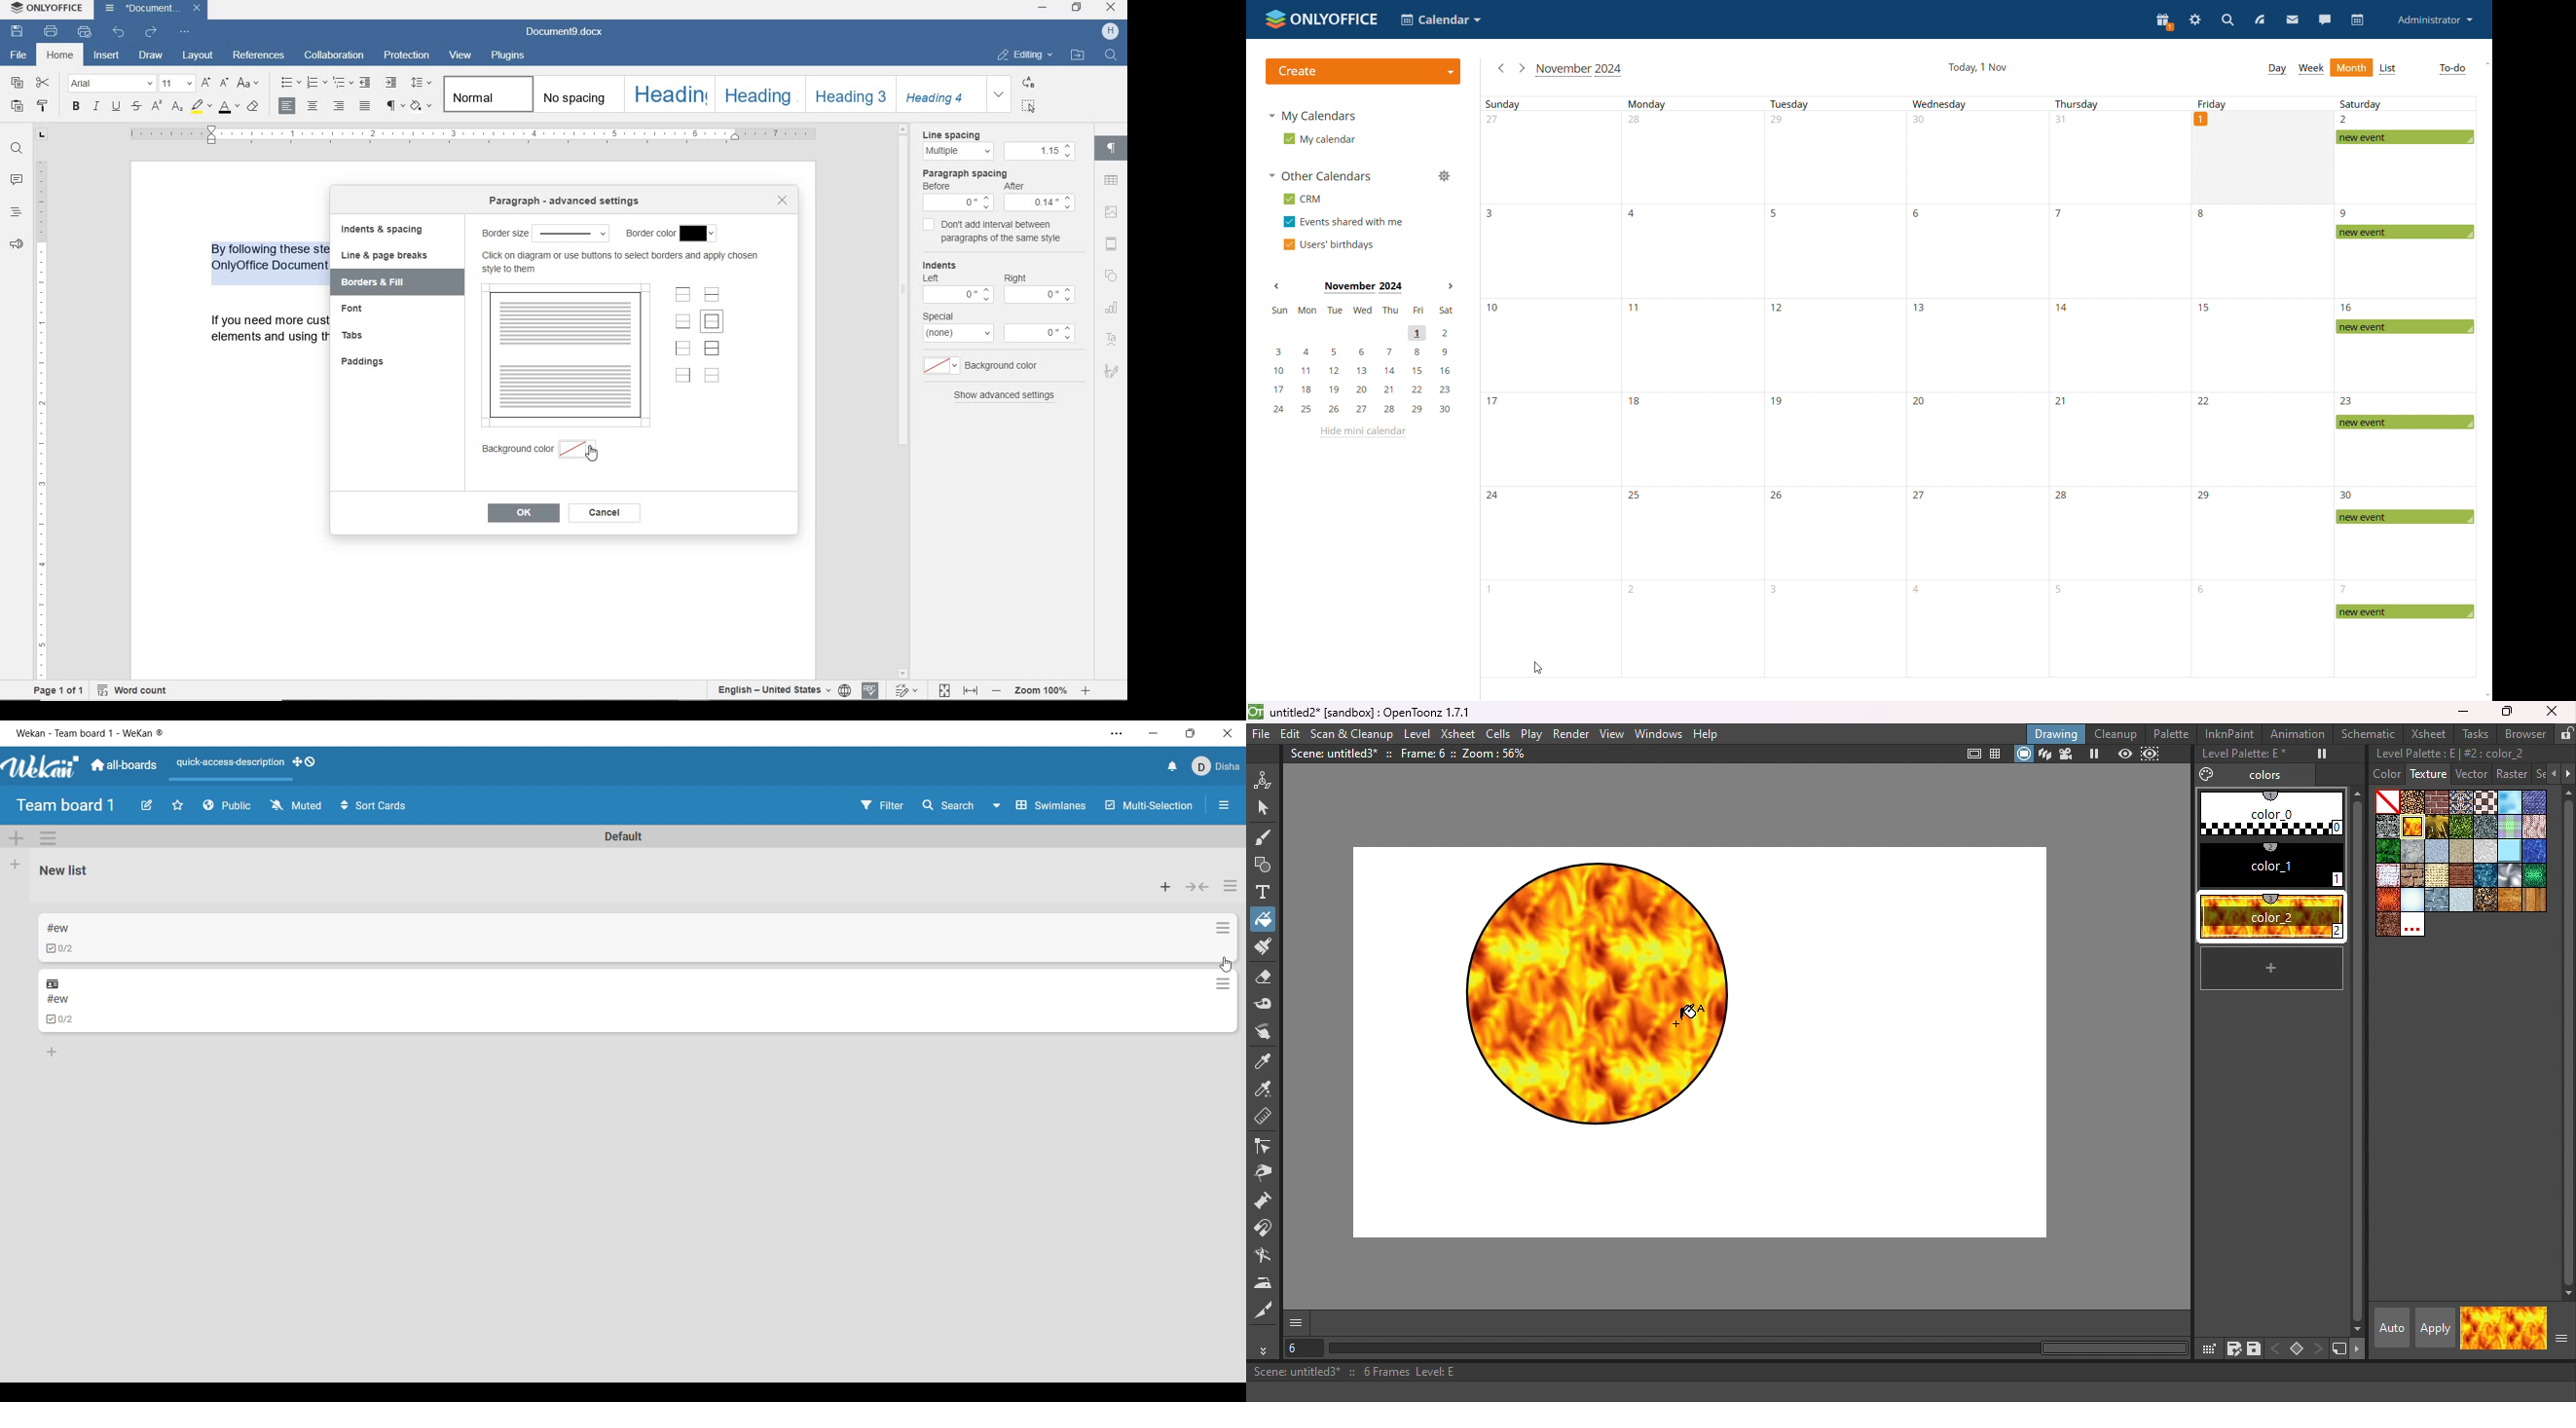 The width and height of the screenshot is (2576, 1428). What do you see at coordinates (1225, 983) in the screenshot?
I see `Card actions` at bounding box center [1225, 983].